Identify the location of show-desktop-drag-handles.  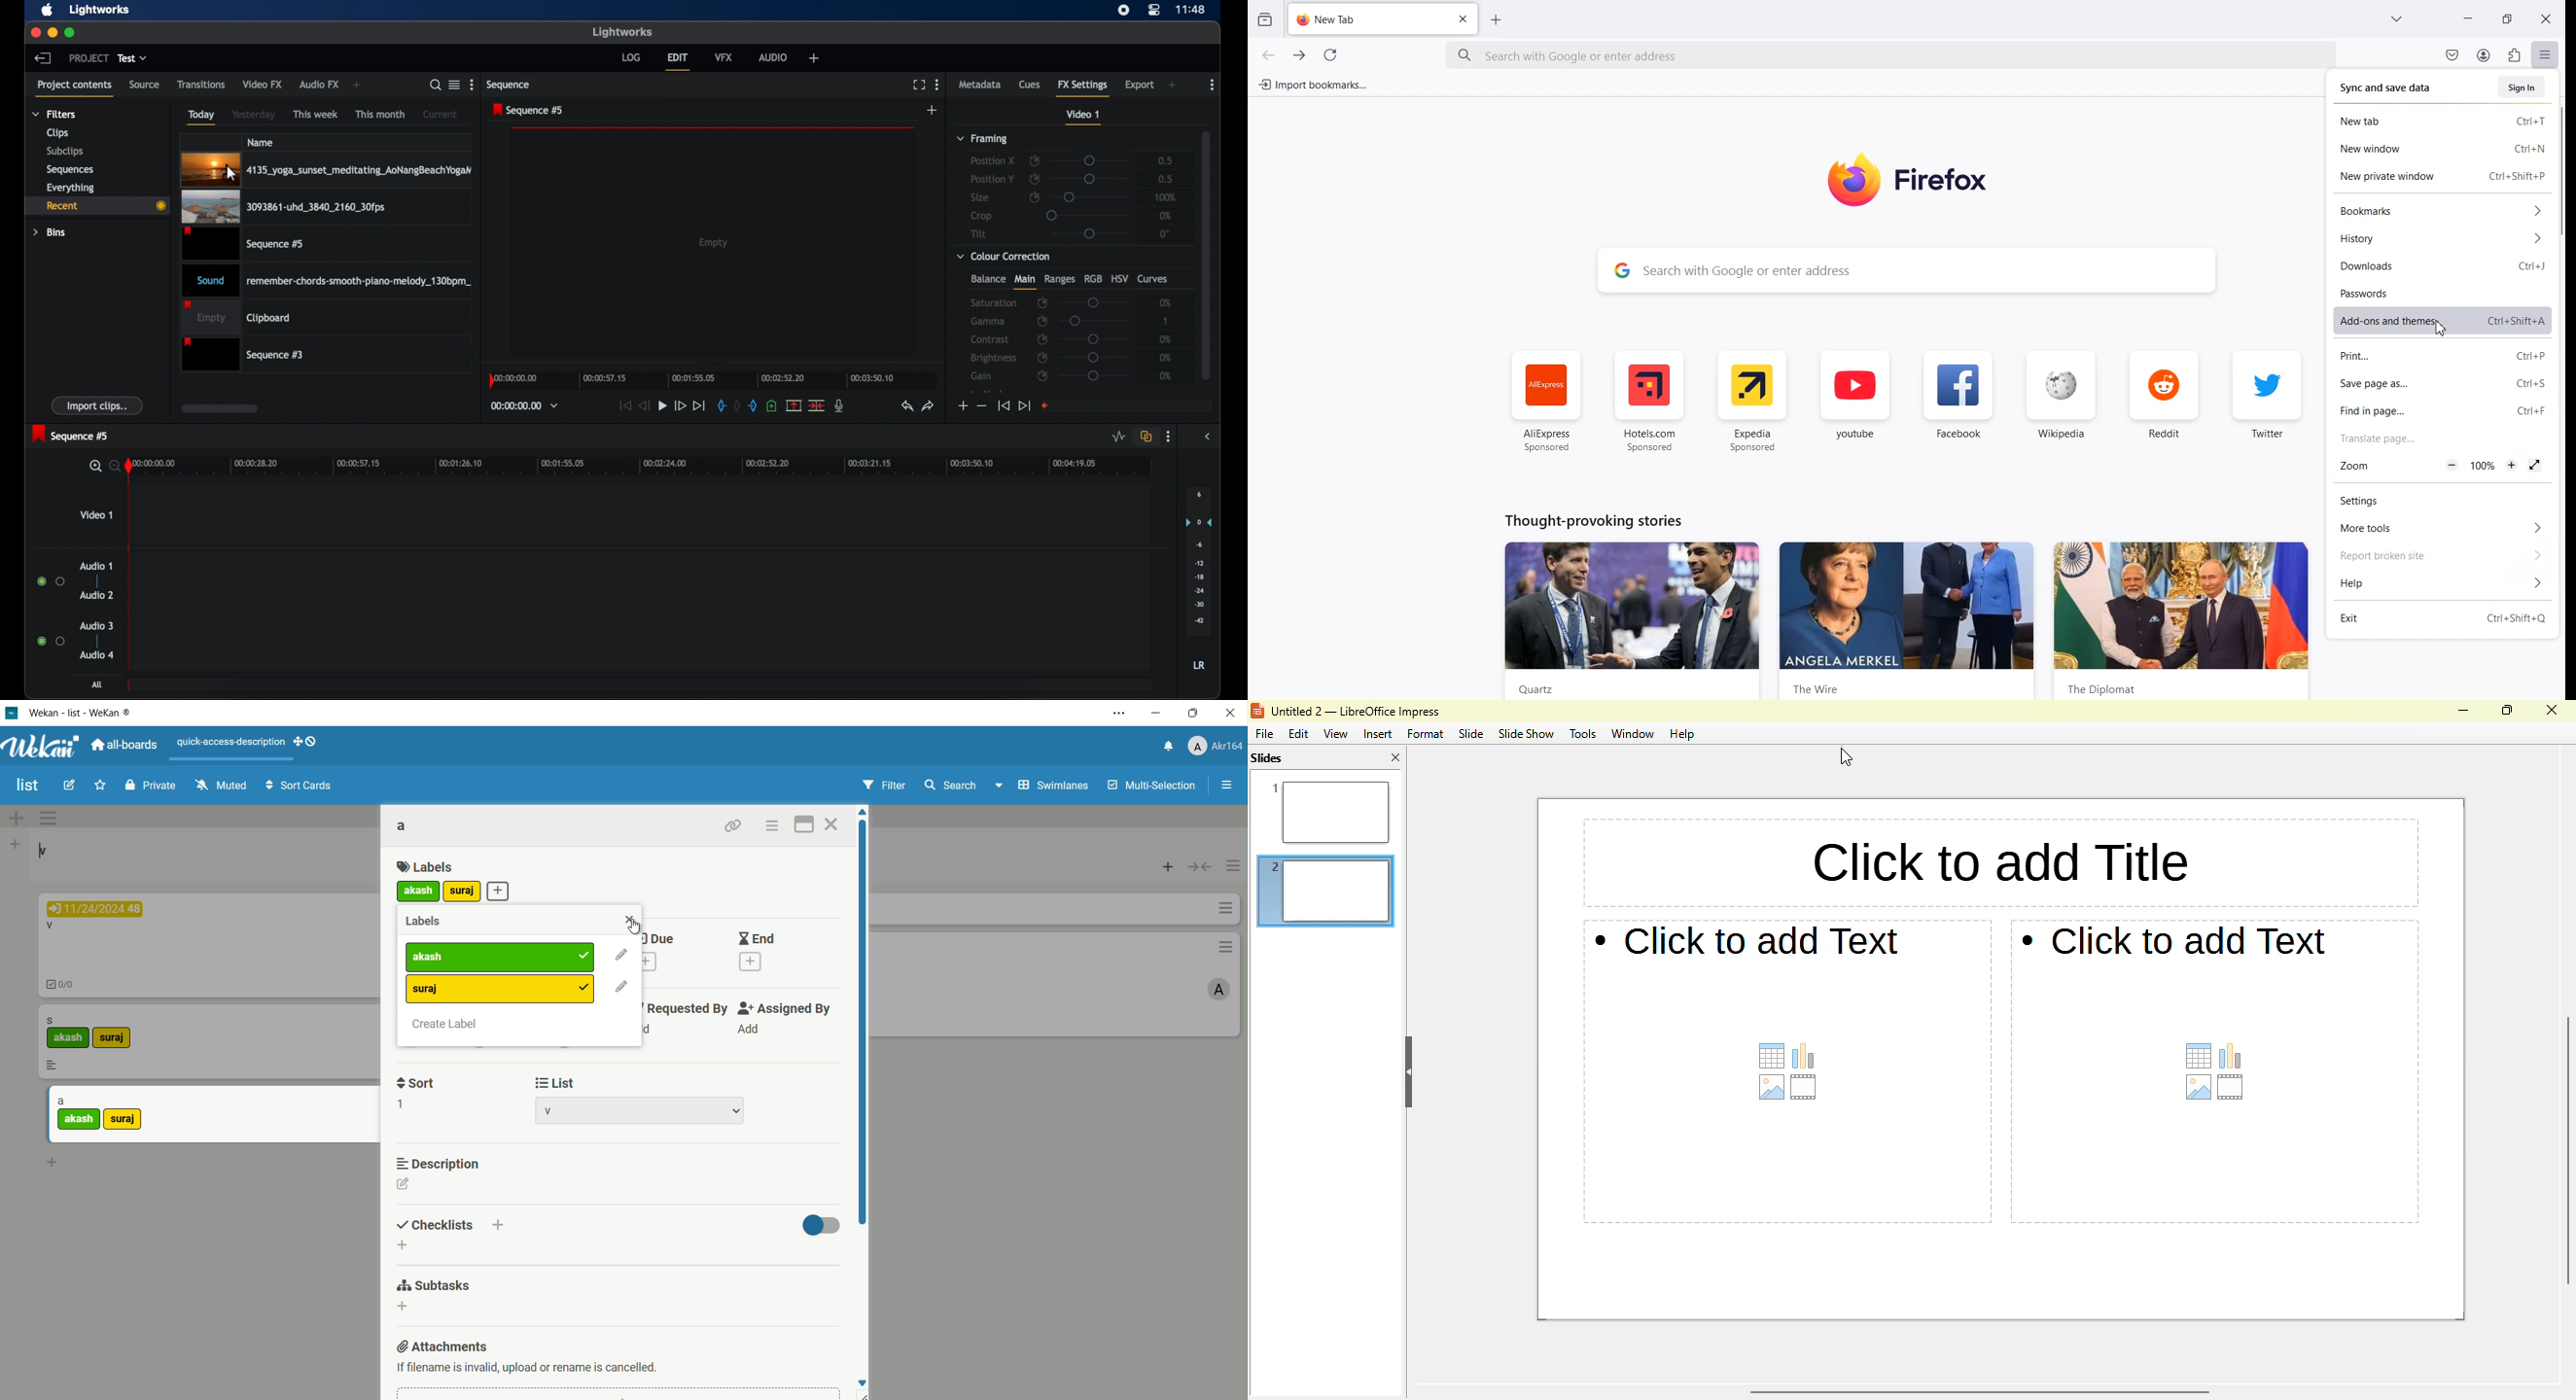
(308, 742).